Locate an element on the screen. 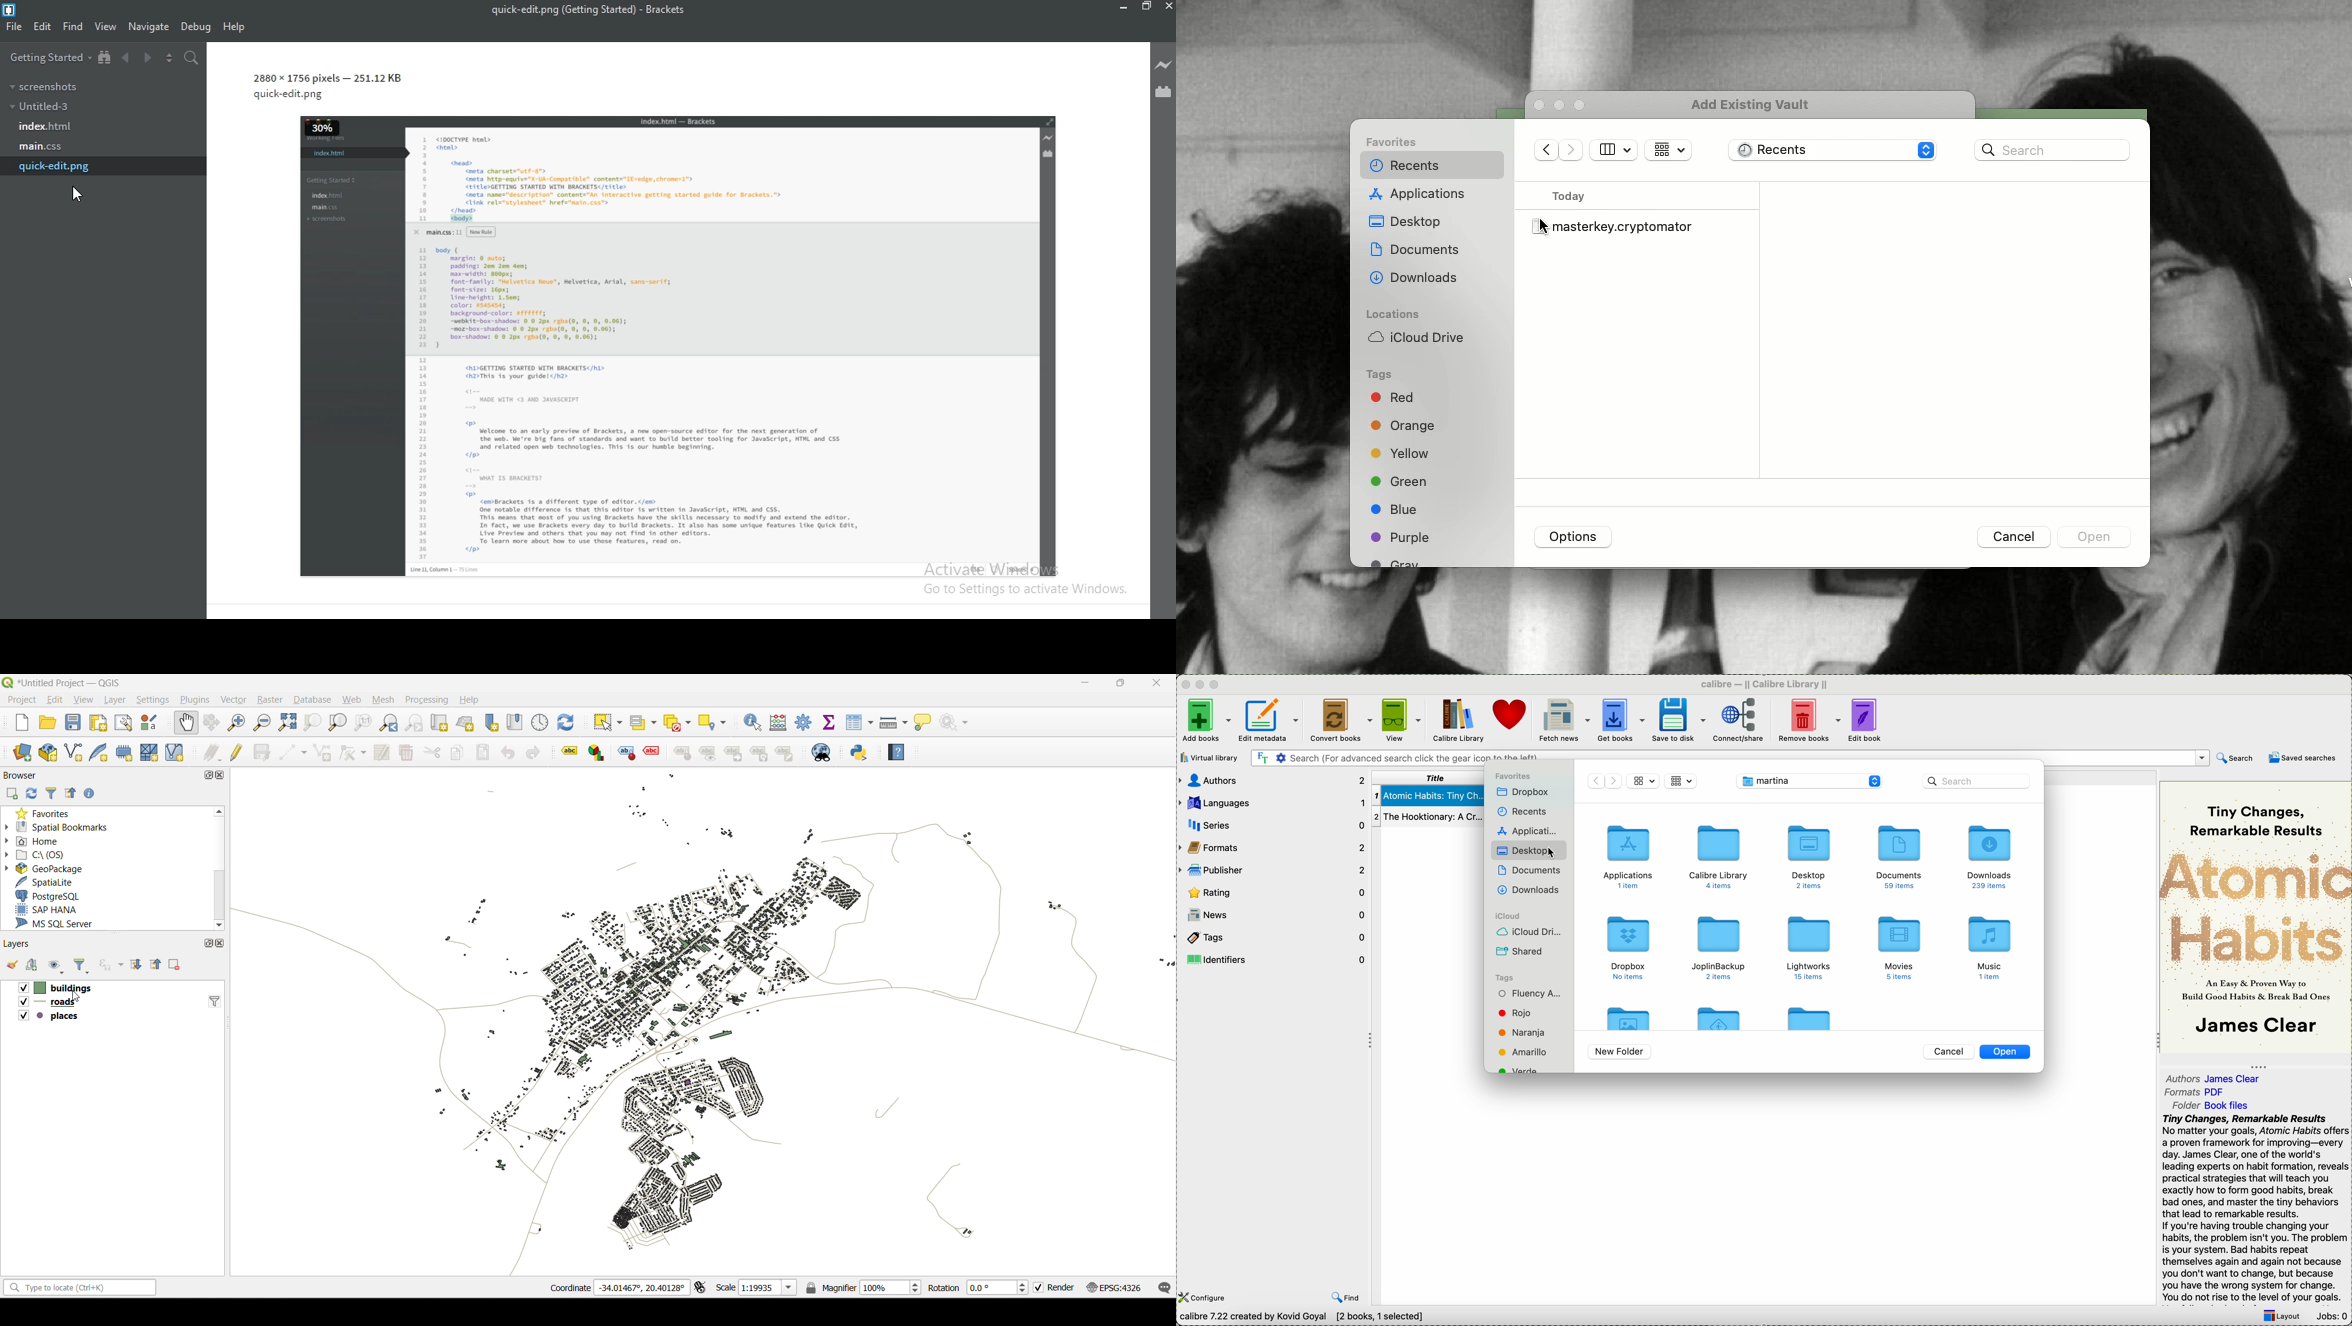  maximize is located at coordinates (1216, 684).